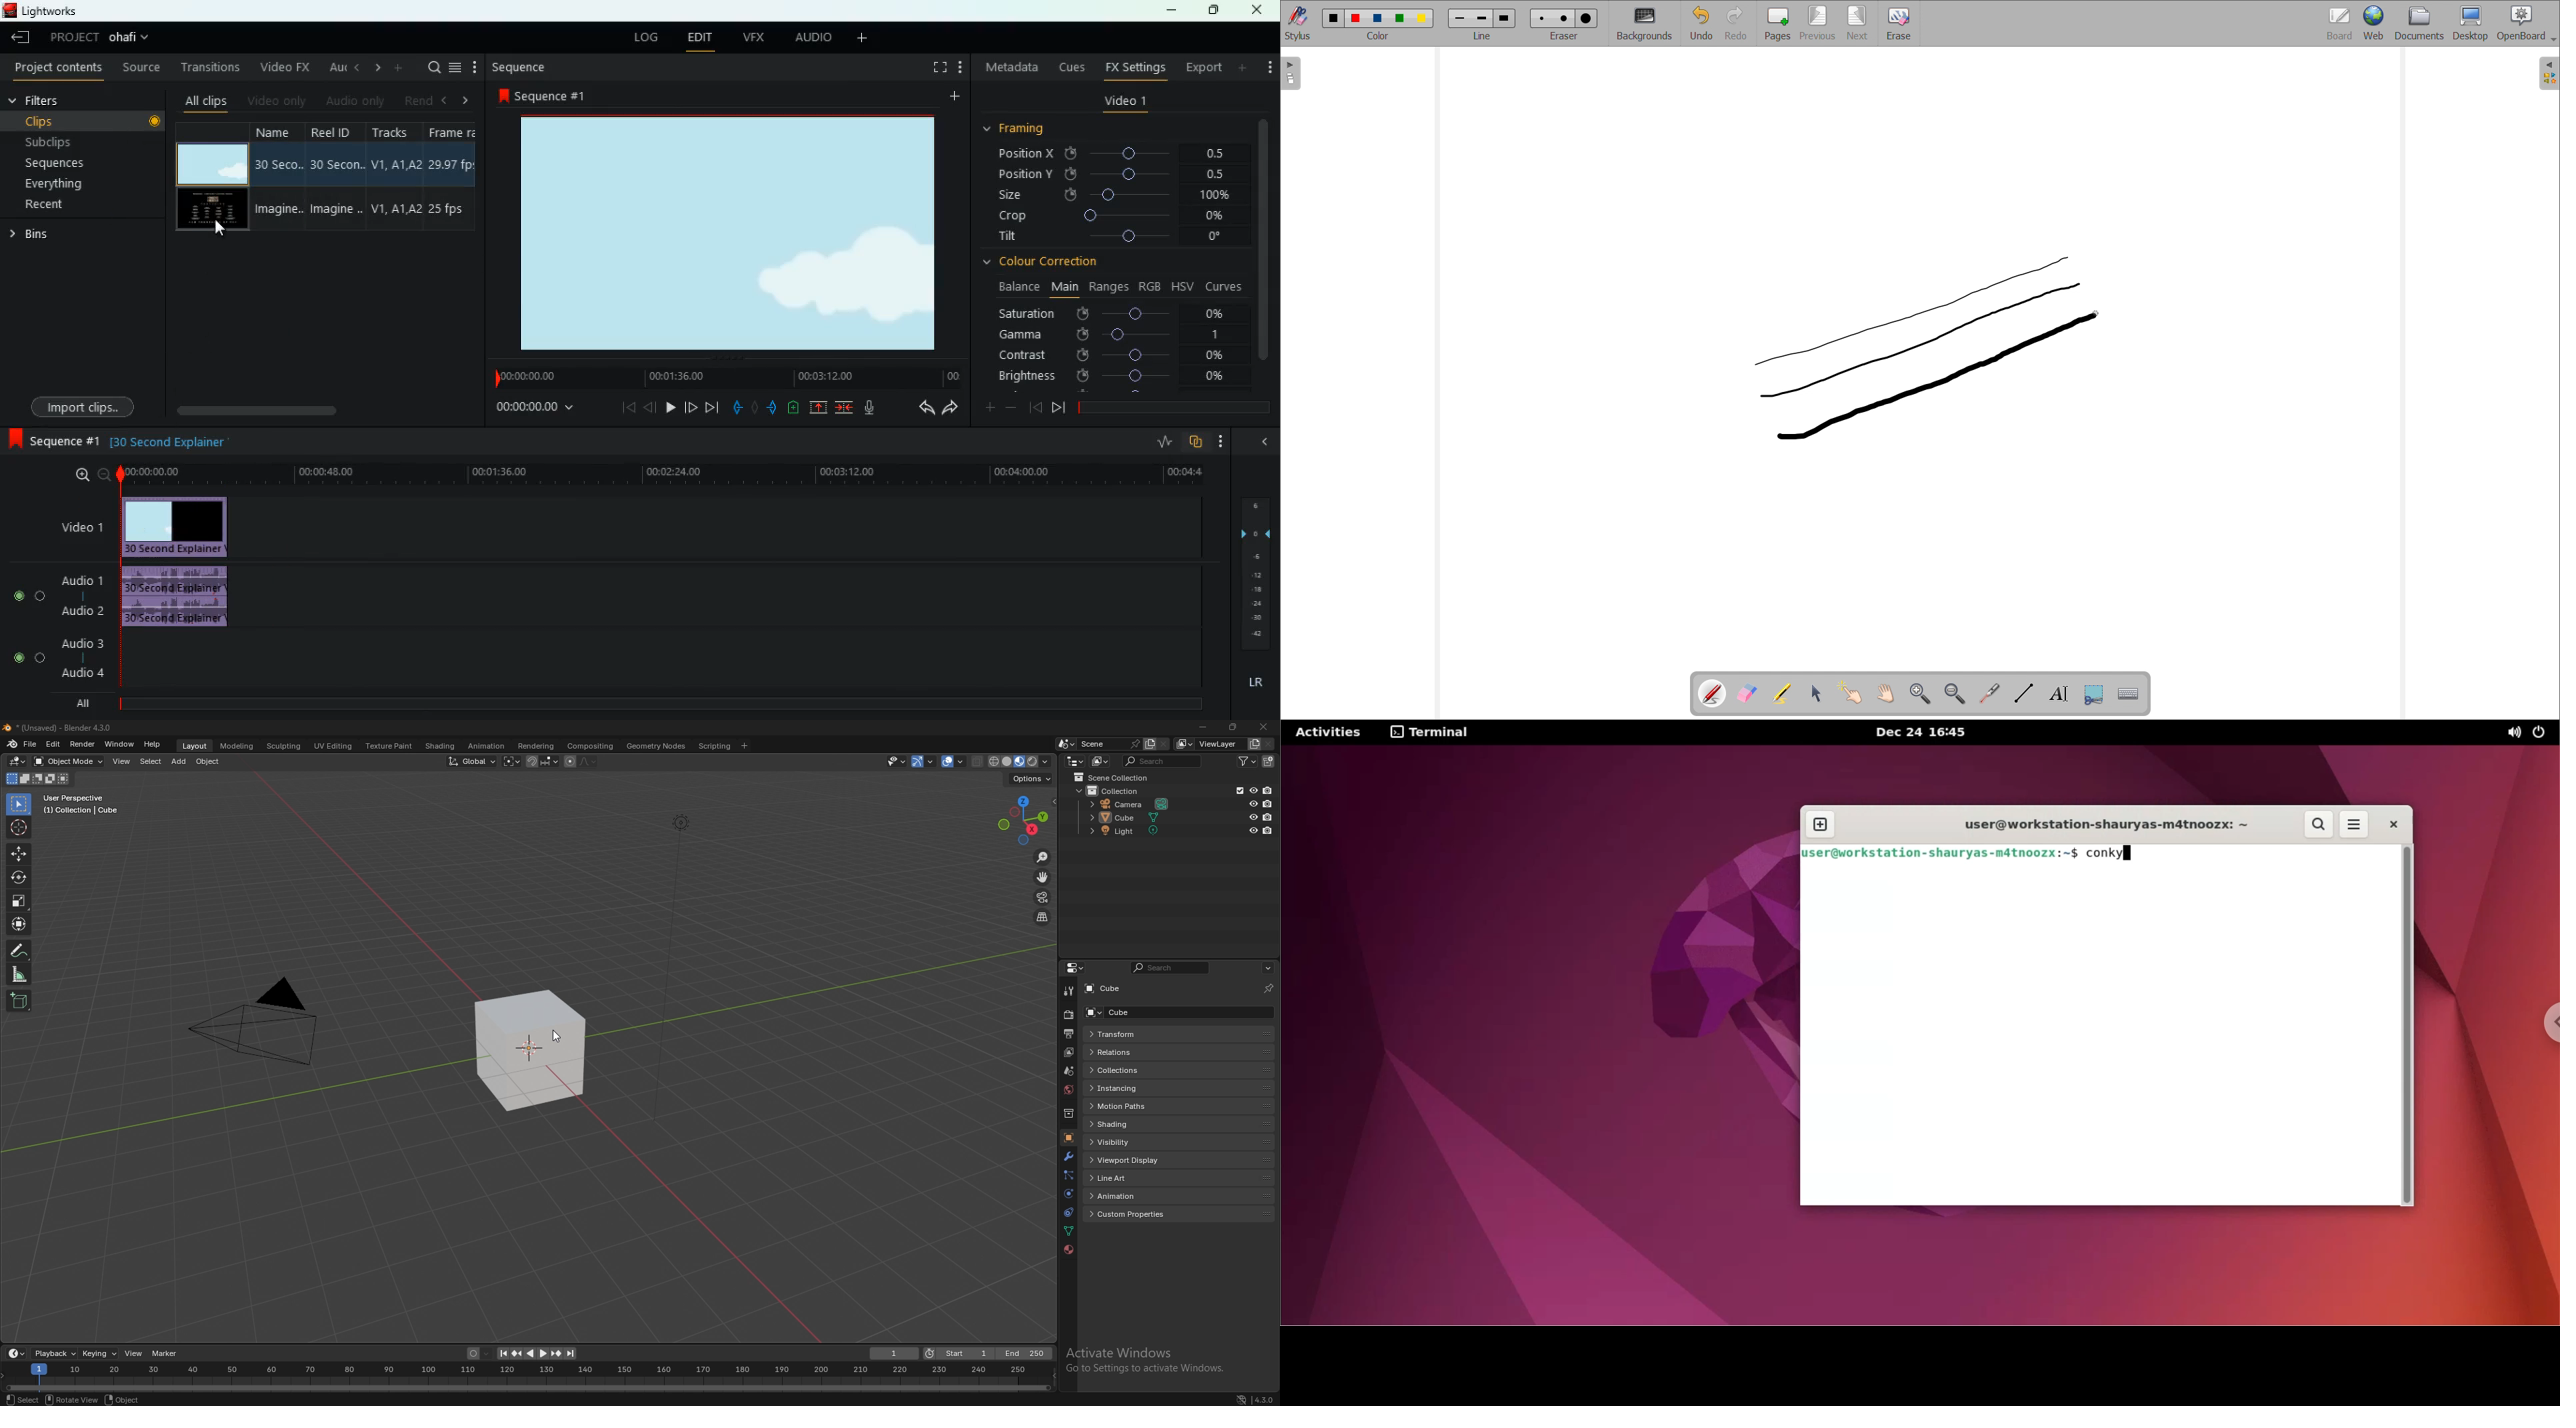 The height and width of the screenshot is (1428, 2576). I want to click on disable in renders, so click(1269, 830).